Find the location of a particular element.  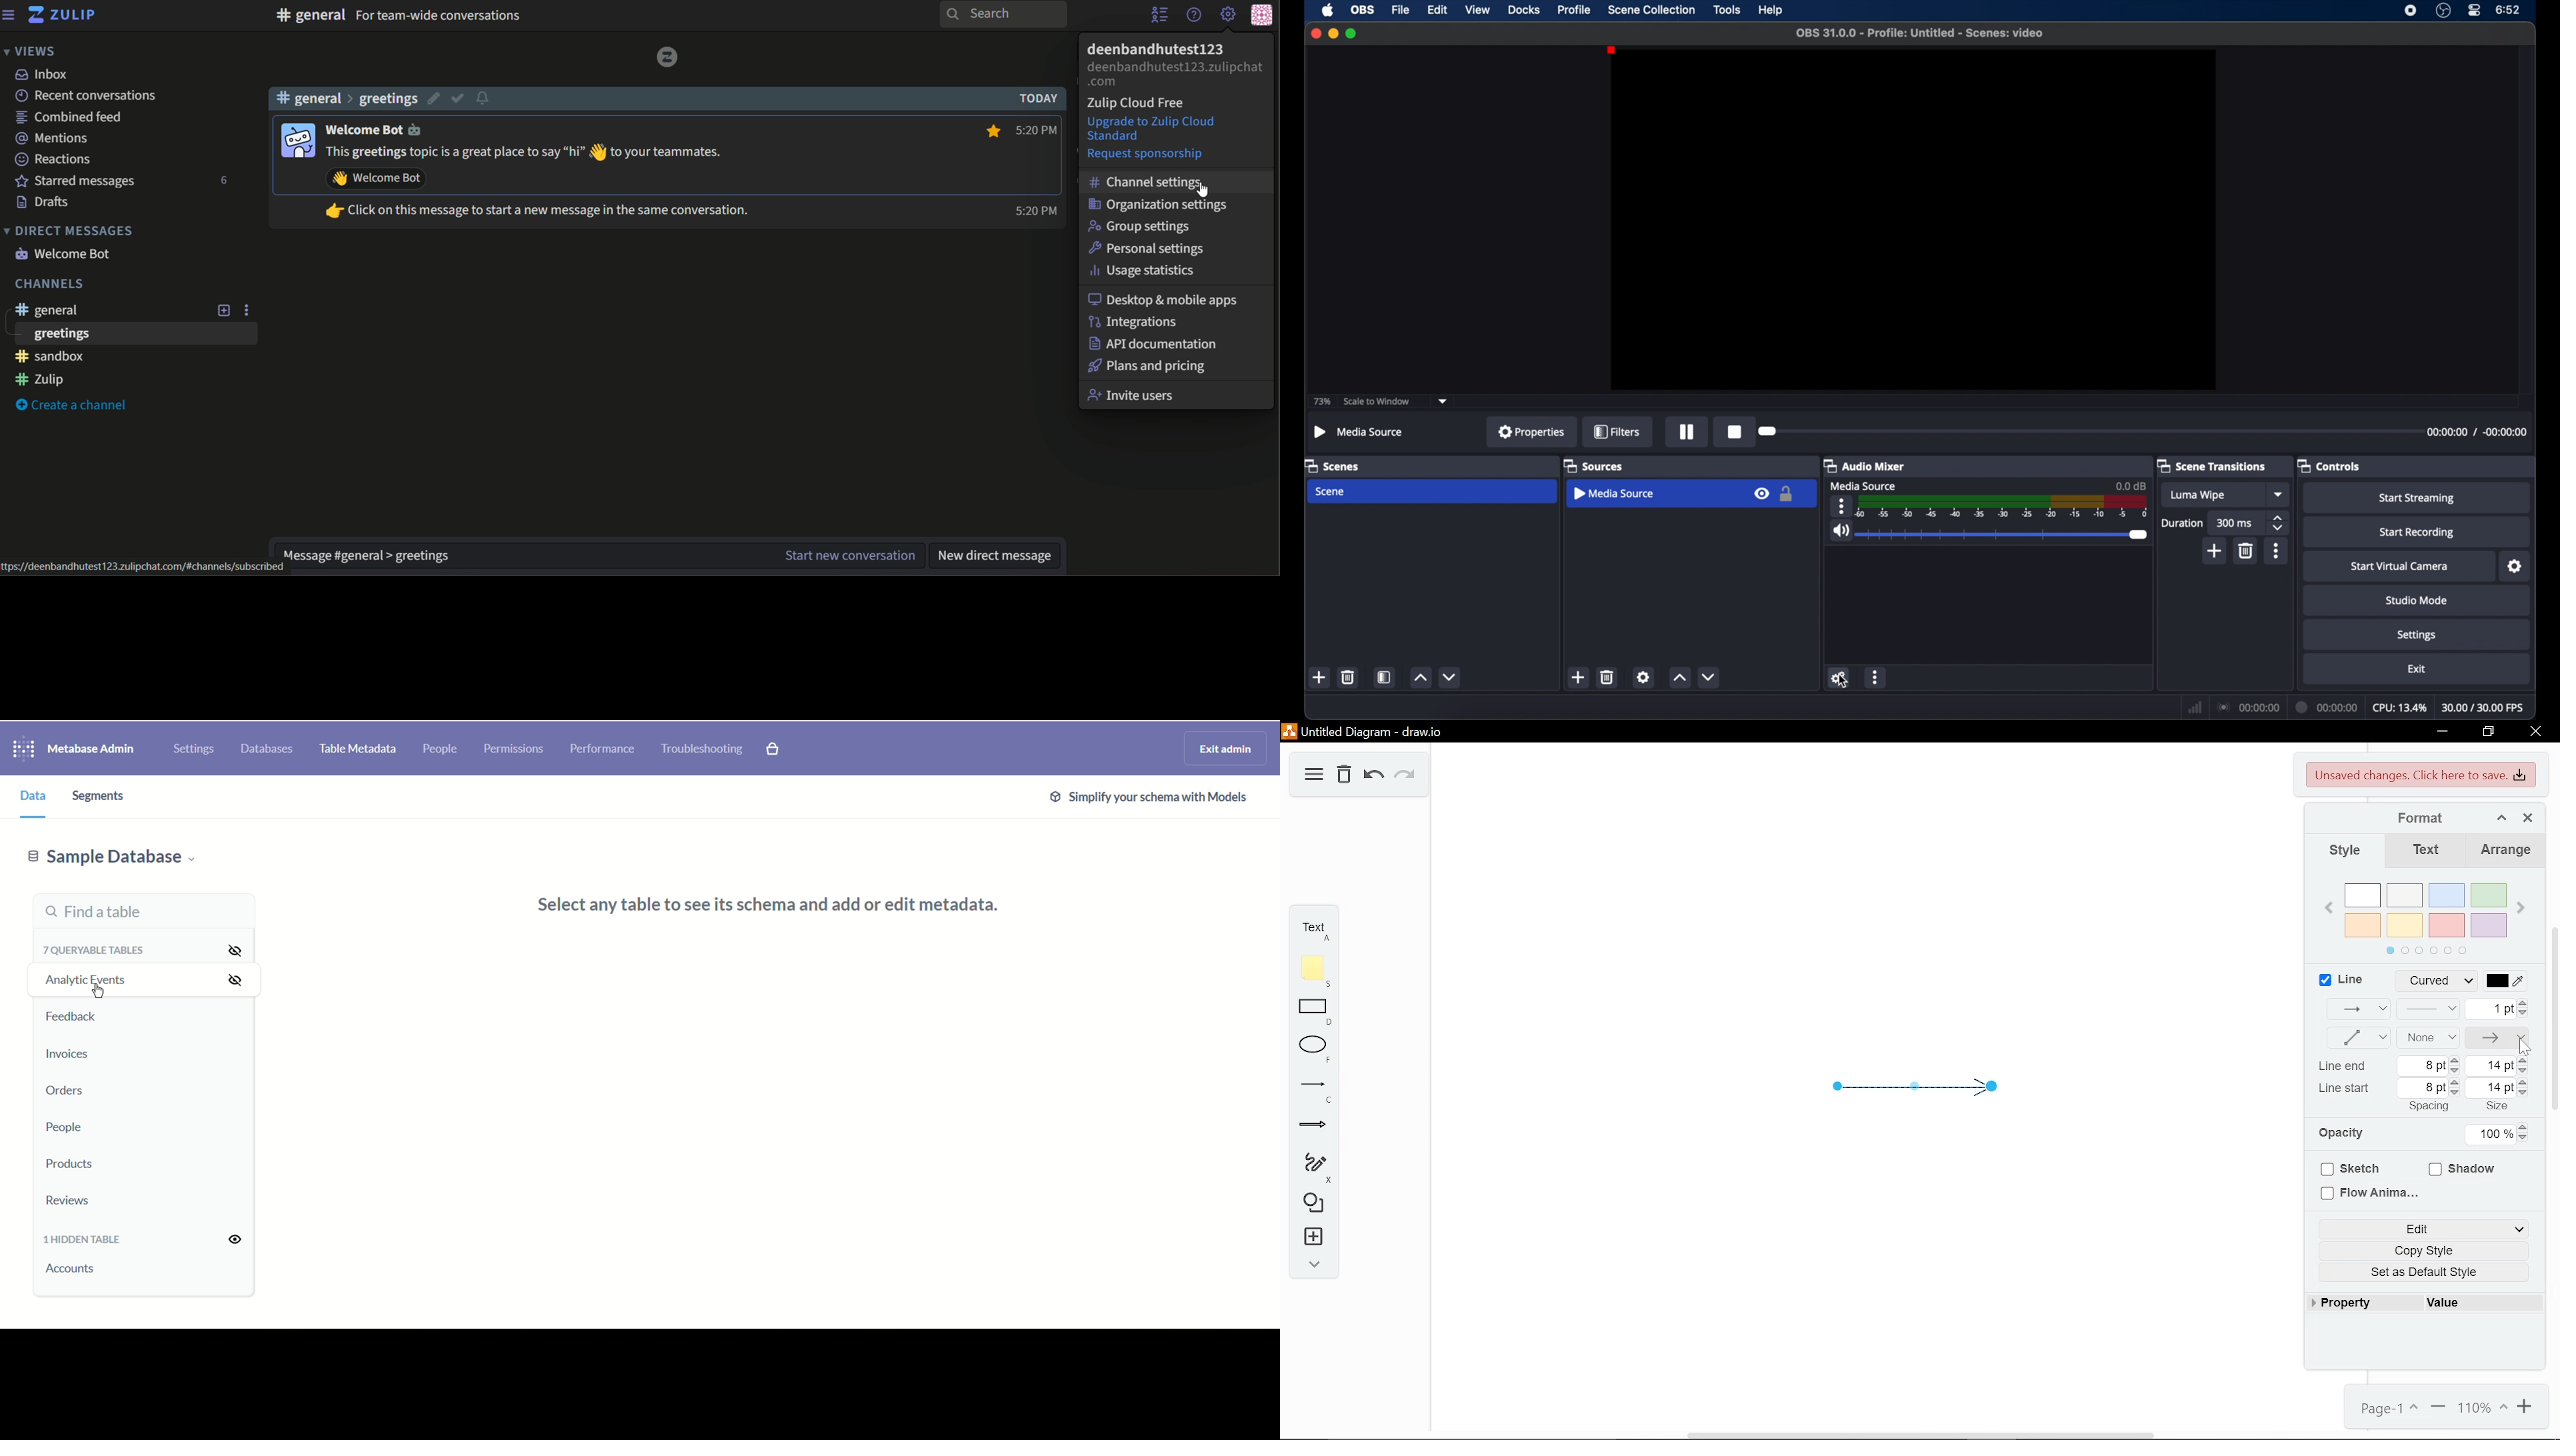

question is located at coordinates (1193, 15).